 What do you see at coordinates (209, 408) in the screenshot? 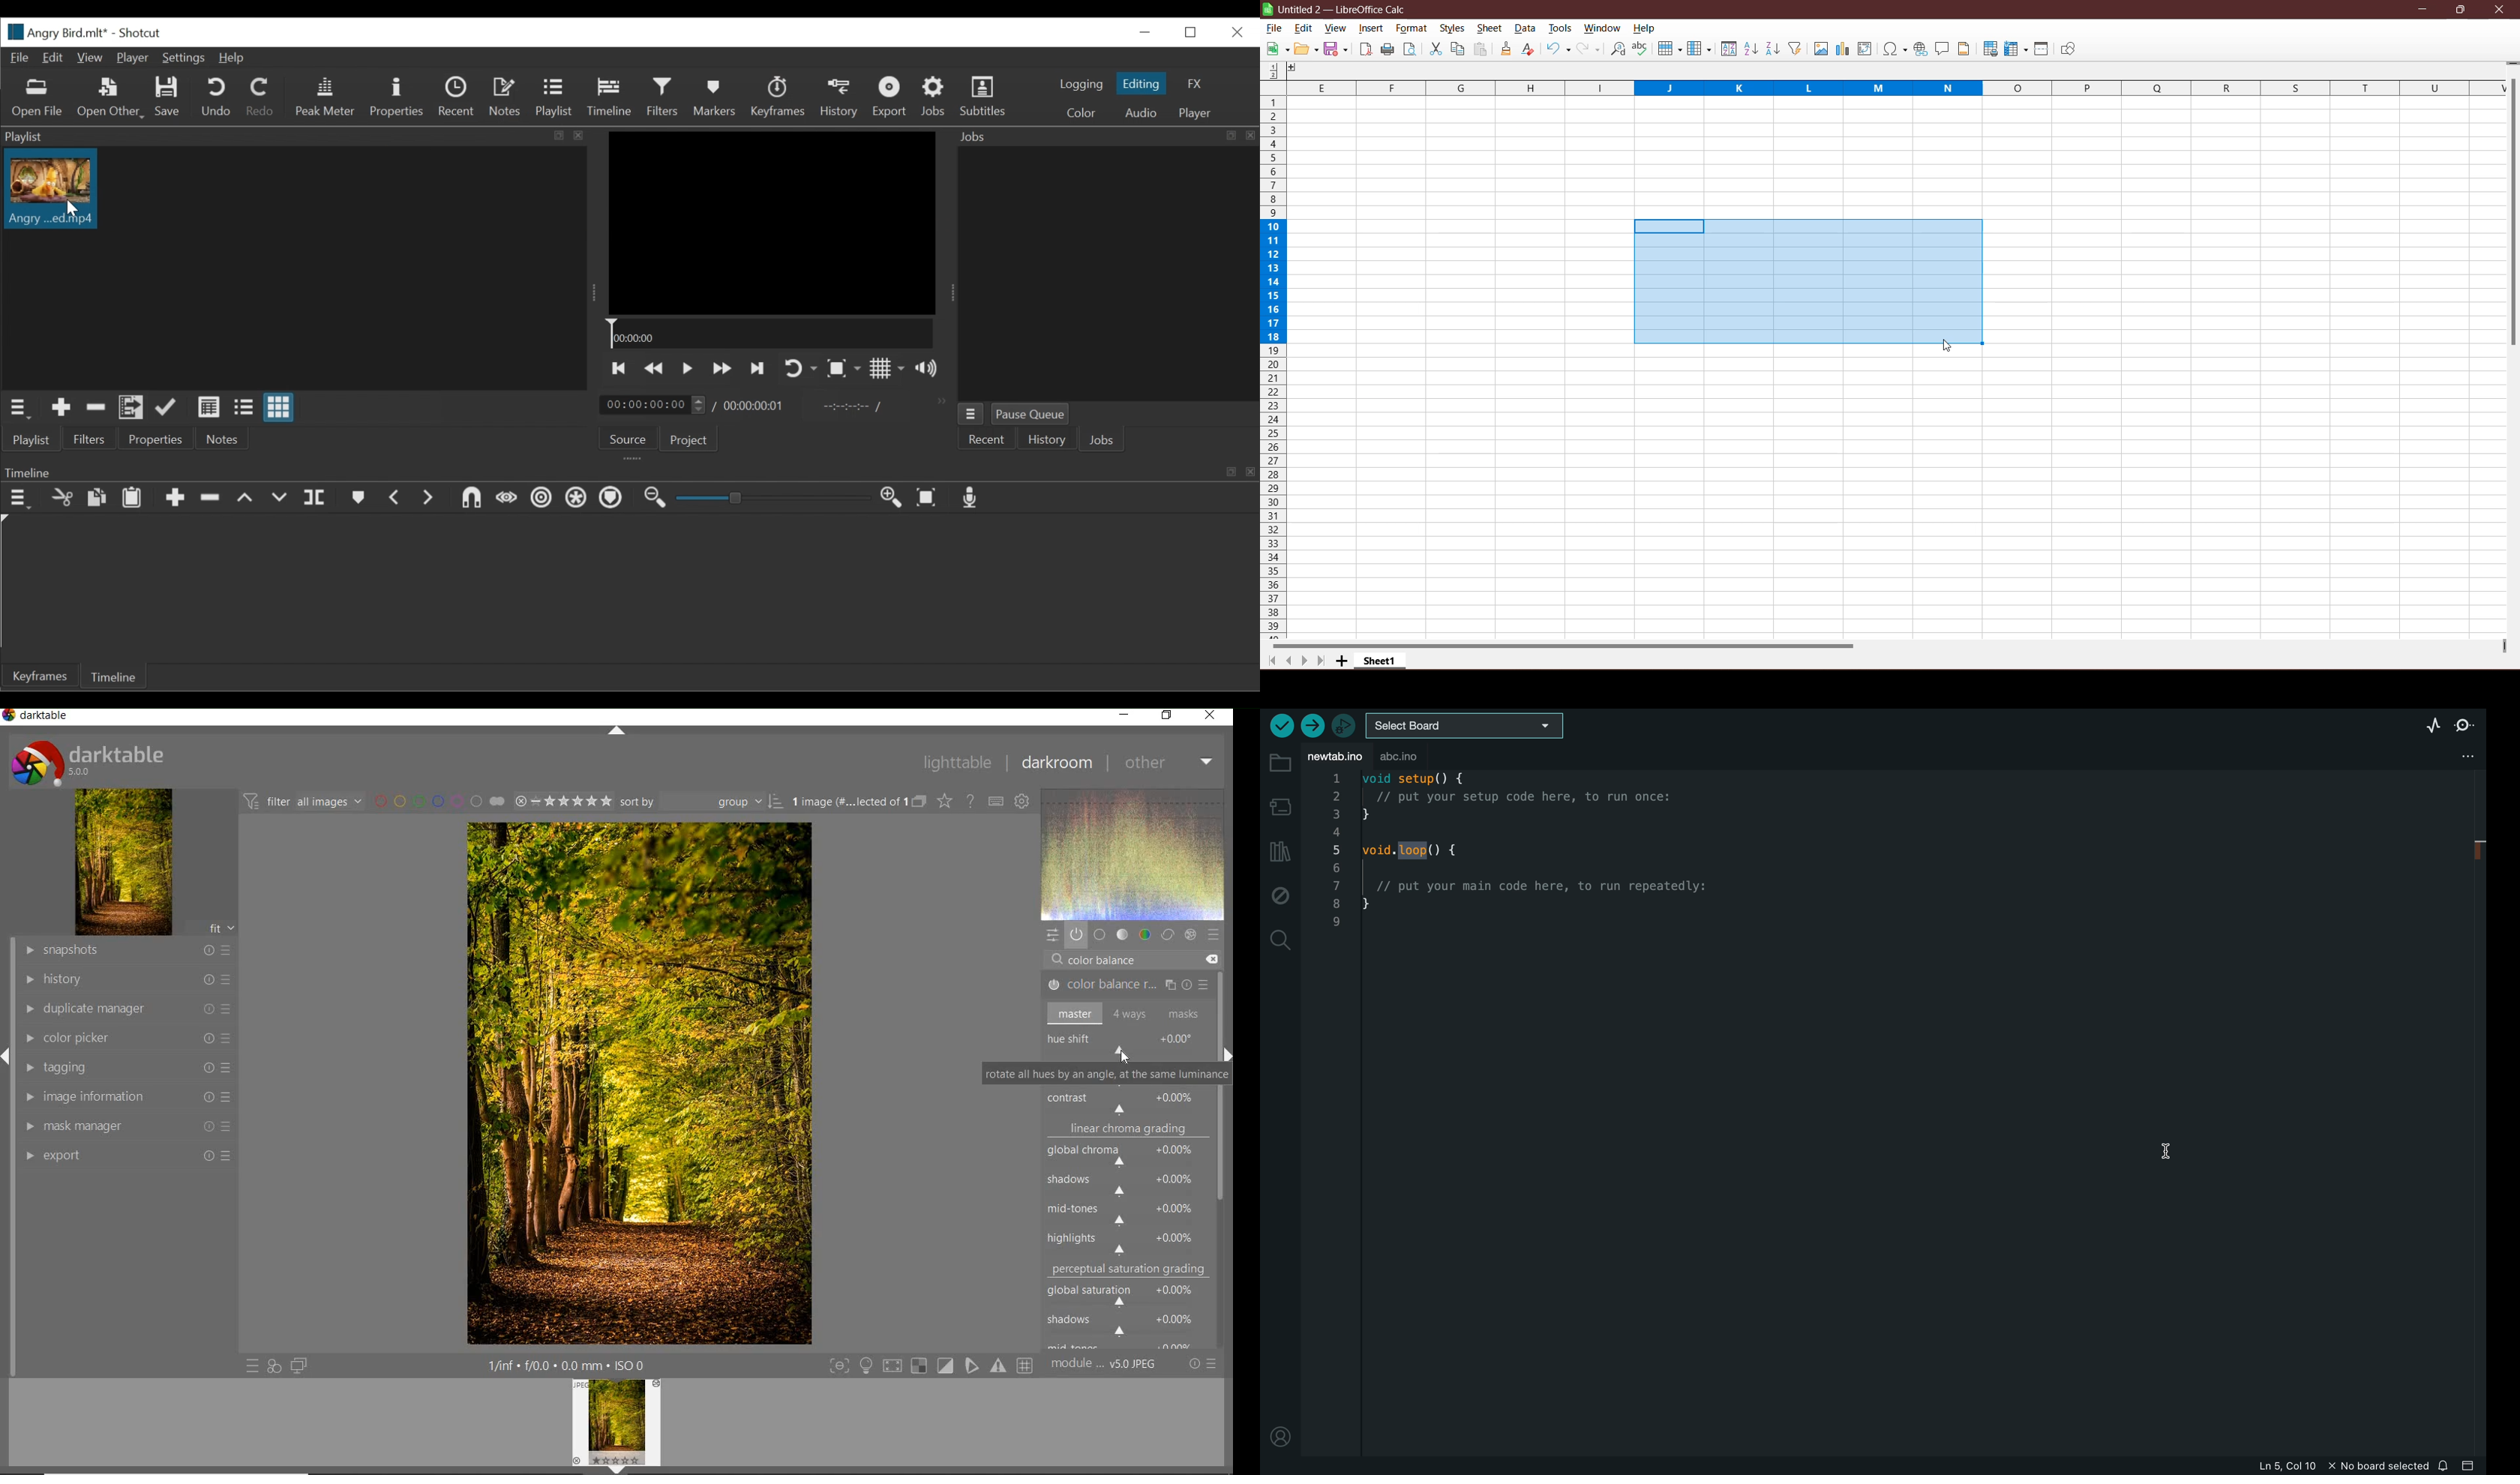
I see `View as detail` at bounding box center [209, 408].